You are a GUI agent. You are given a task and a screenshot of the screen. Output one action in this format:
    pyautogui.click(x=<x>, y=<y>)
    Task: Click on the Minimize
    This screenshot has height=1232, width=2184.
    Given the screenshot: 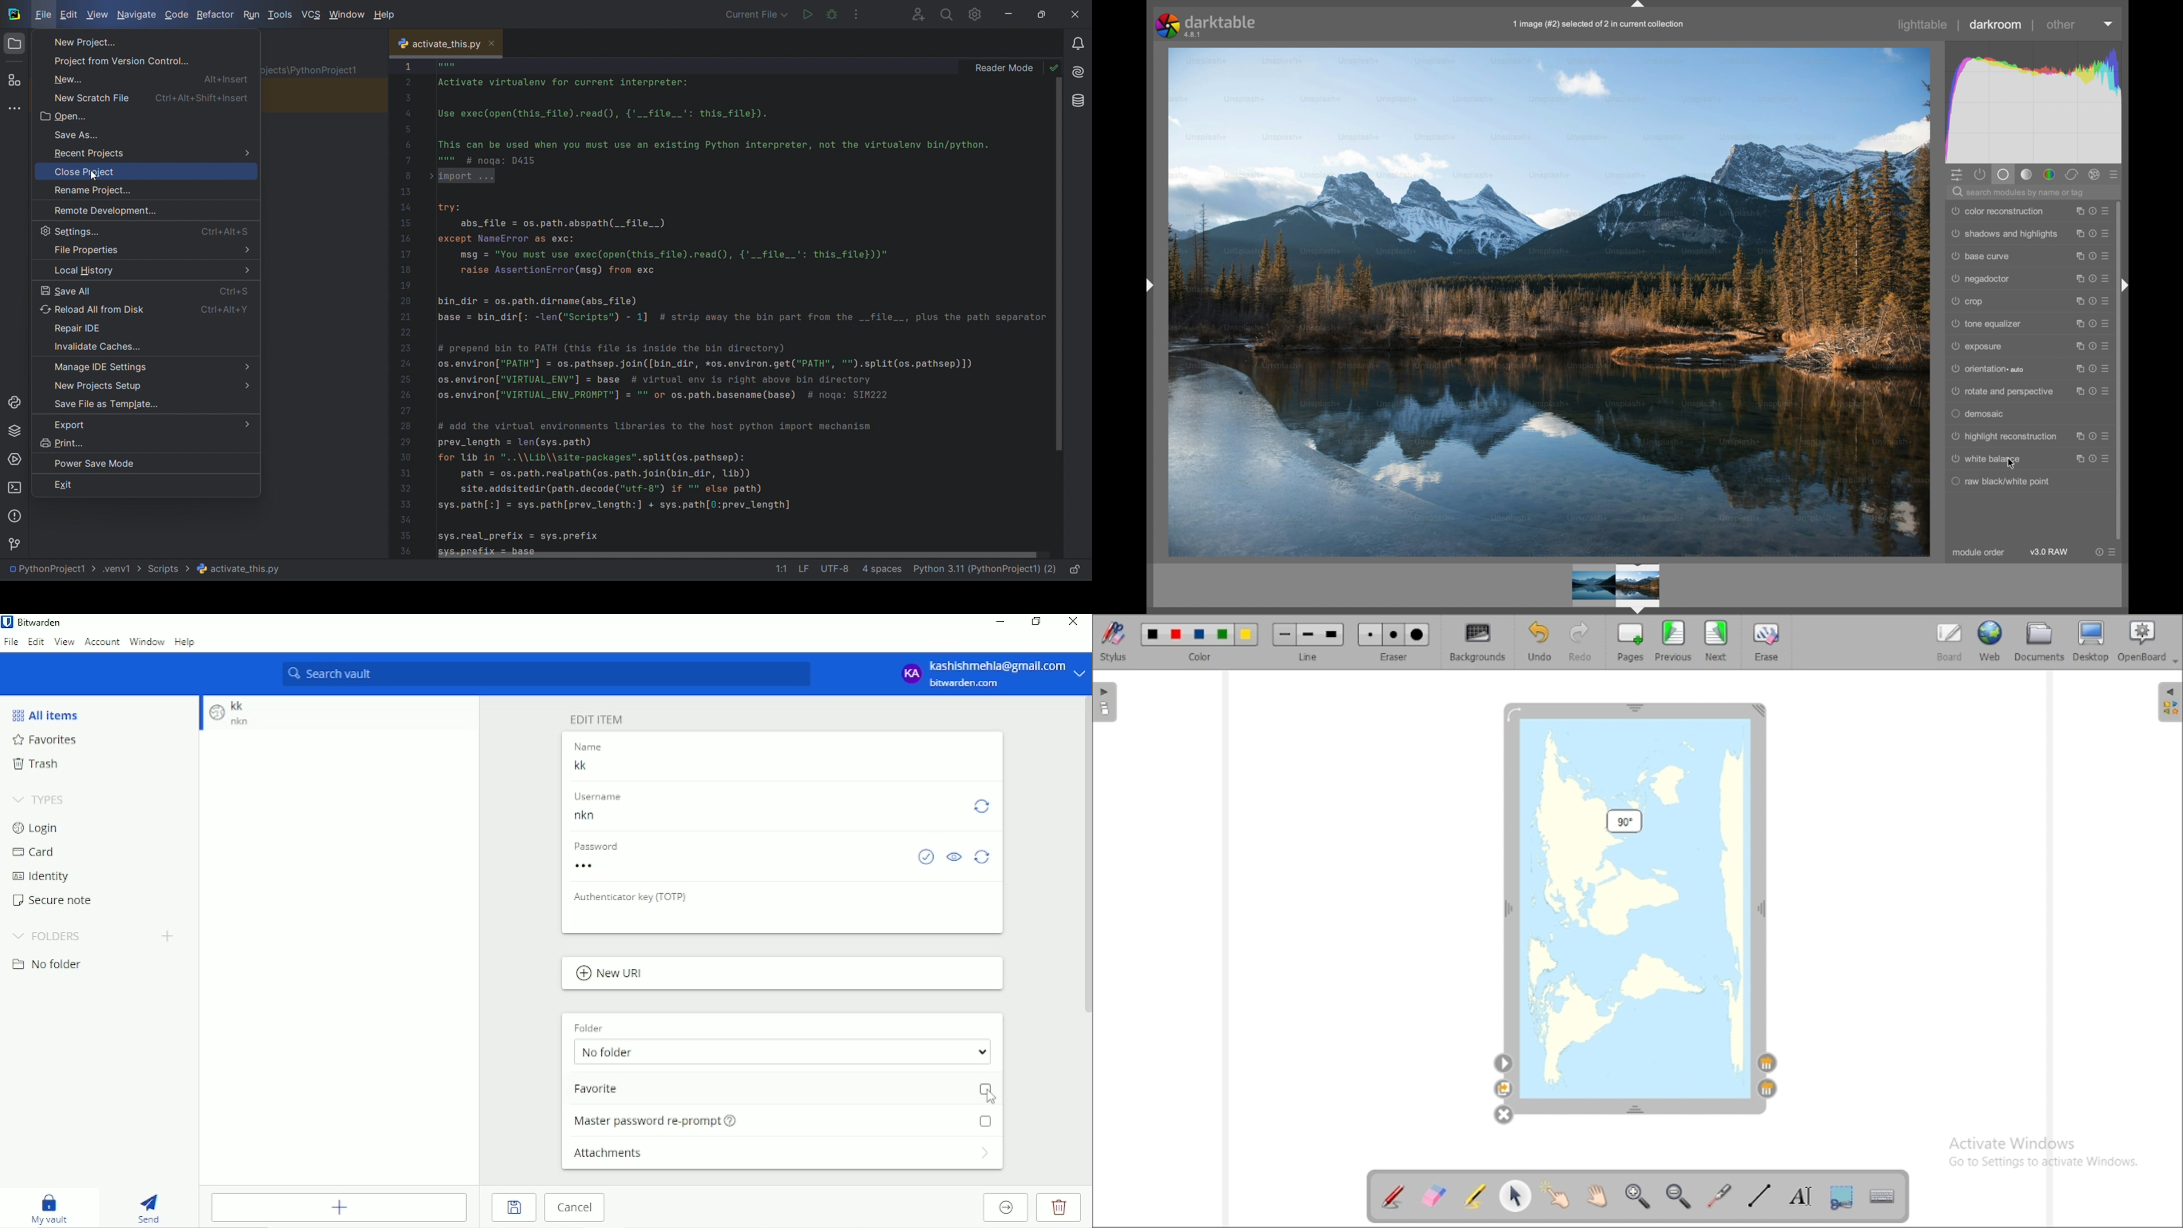 What is the action you would take?
    pyautogui.click(x=1000, y=623)
    